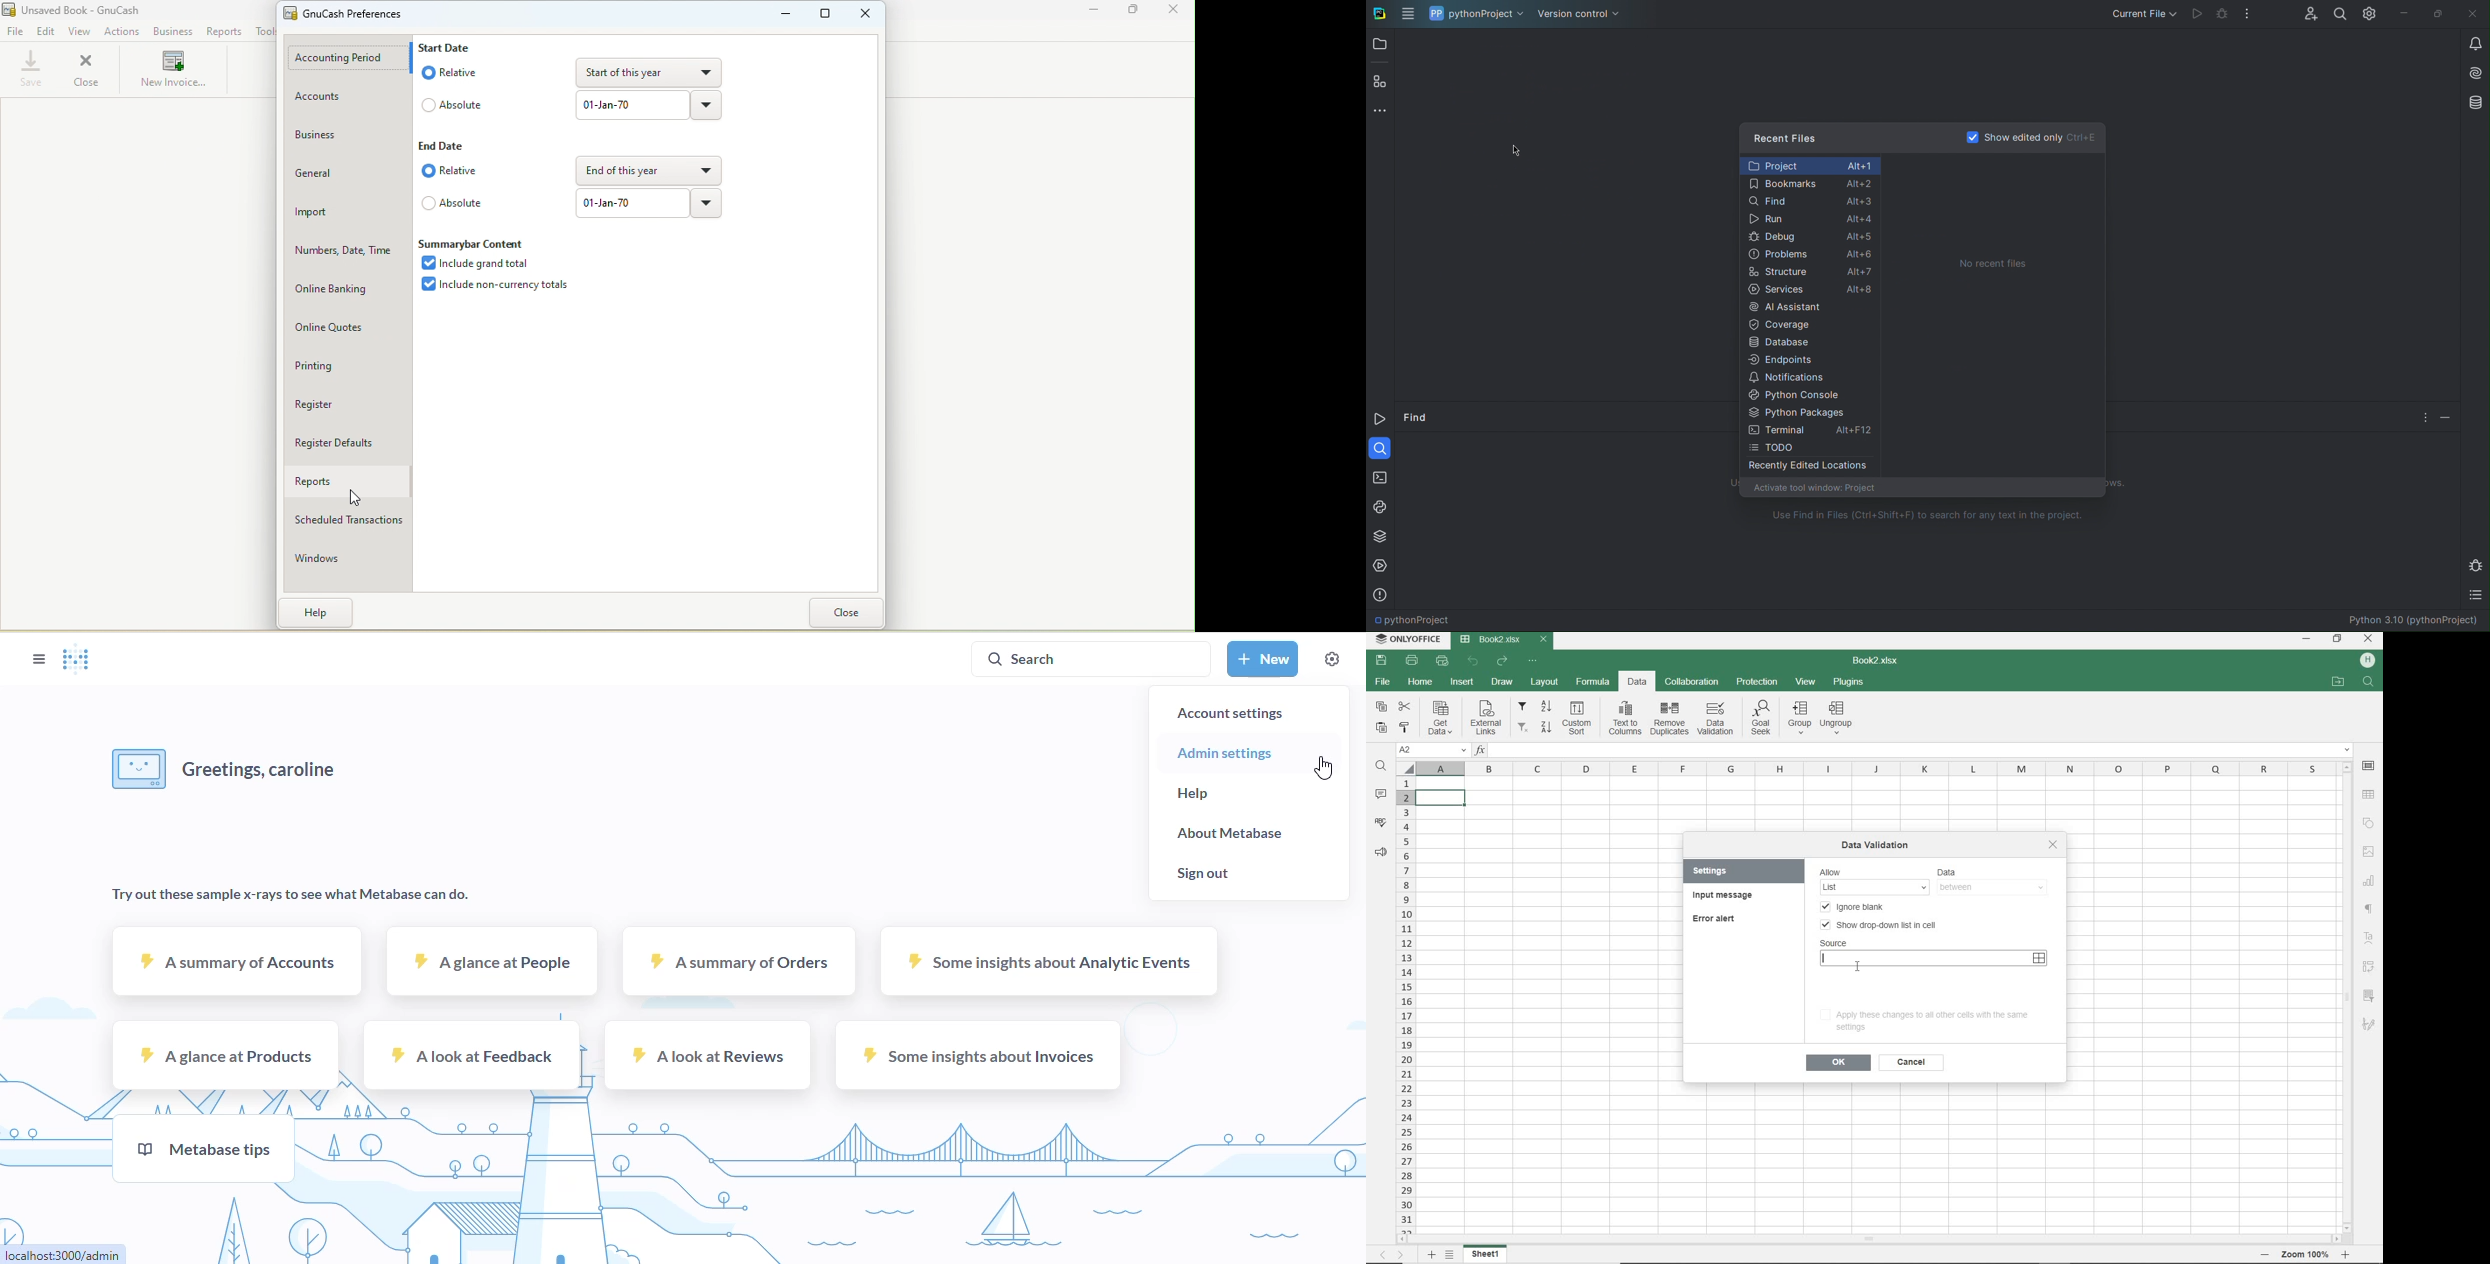 This screenshot has height=1288, width=2492. What do you see at coordinates (1381, 852) in the screenshot?
I see `FEEDBACK & SUPPORT` at bounding box center [1381, 852].